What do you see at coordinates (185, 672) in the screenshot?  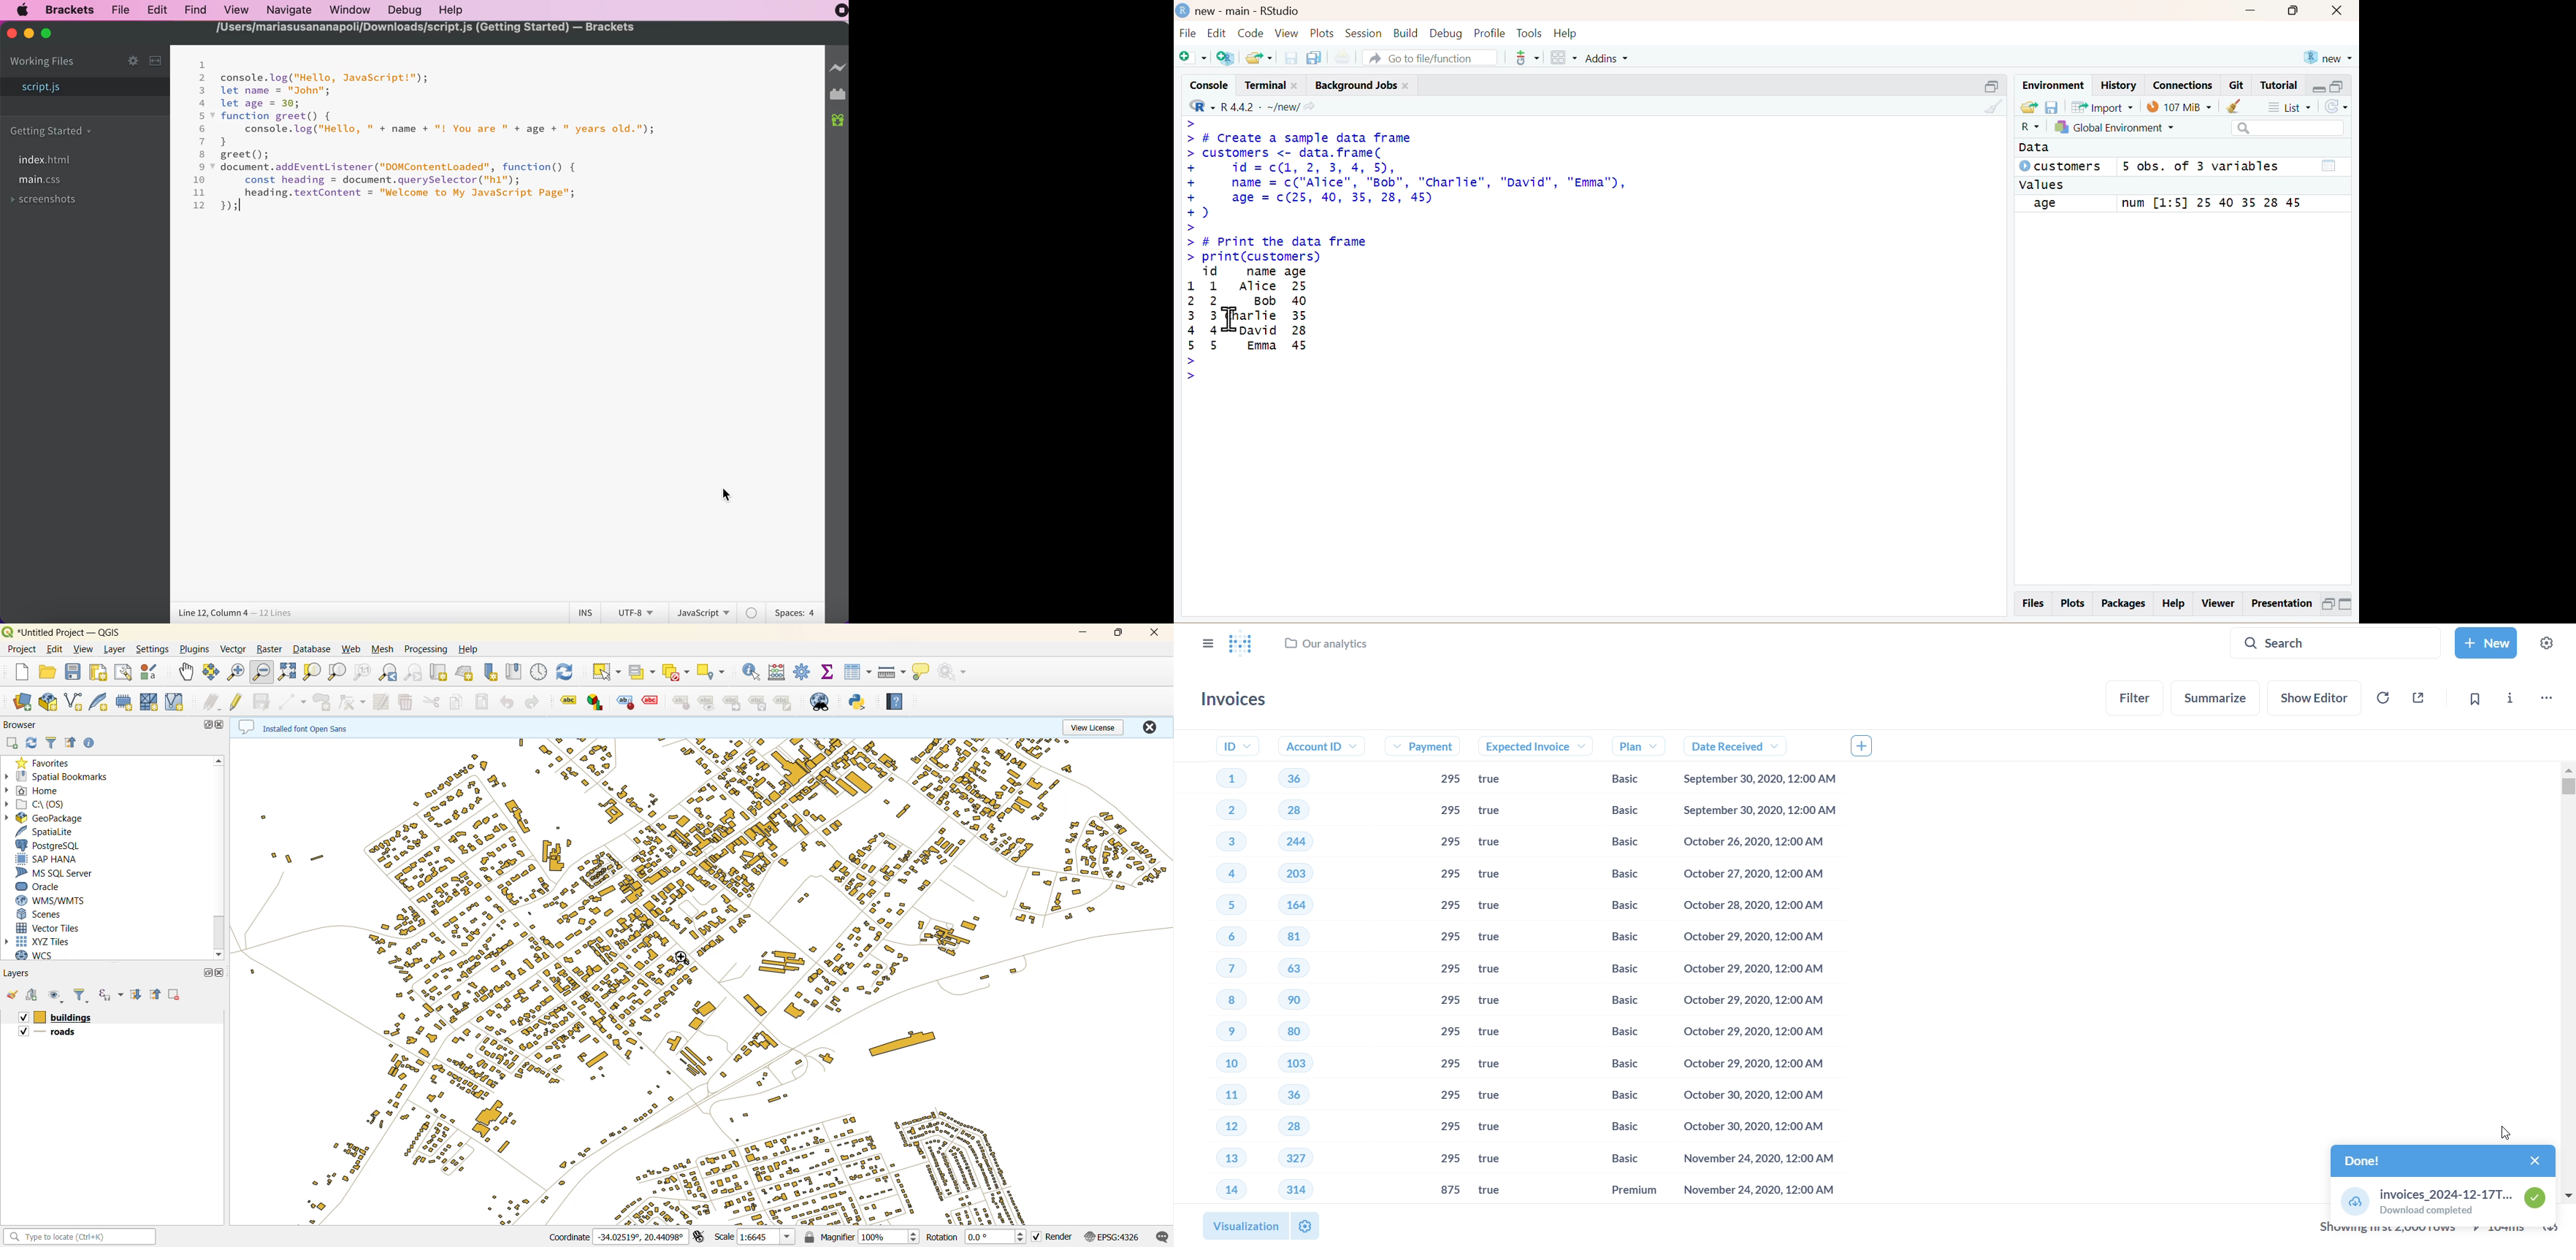 I see `pan map` at bounding box center [185, 672].